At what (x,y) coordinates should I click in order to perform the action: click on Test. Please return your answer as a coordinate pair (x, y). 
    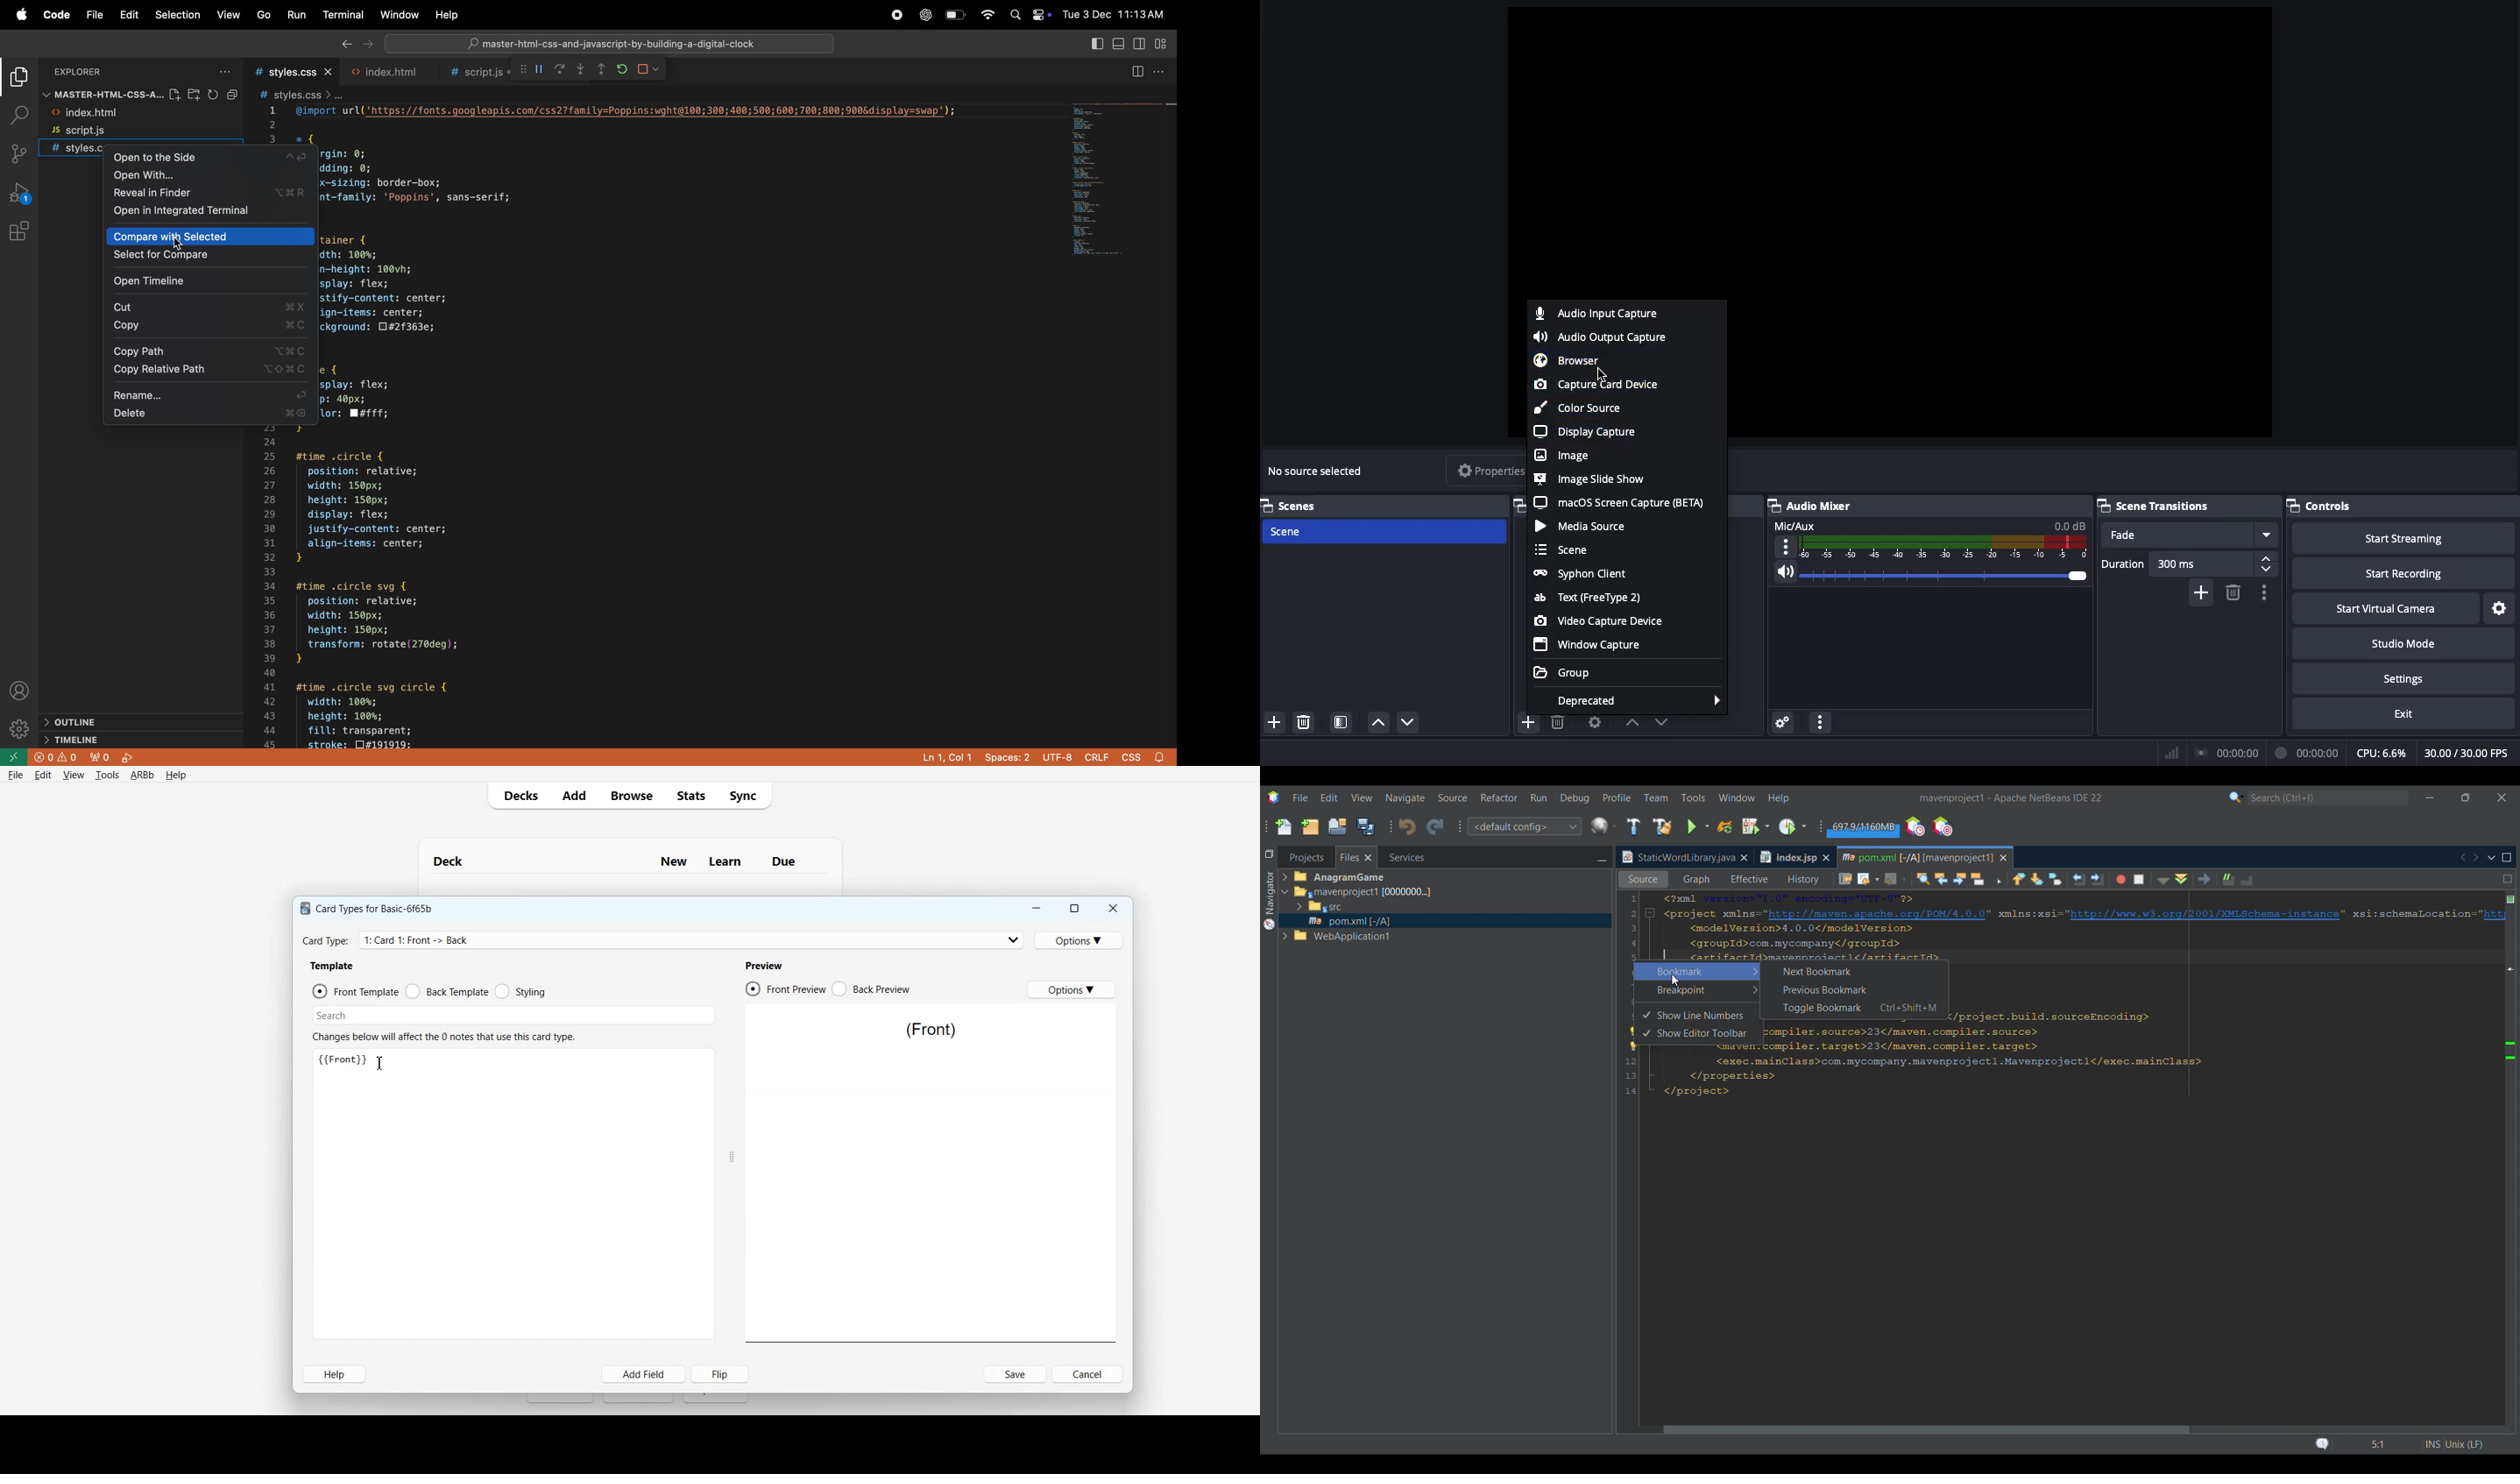
    Looking at the image, I should click on (1589, 597).